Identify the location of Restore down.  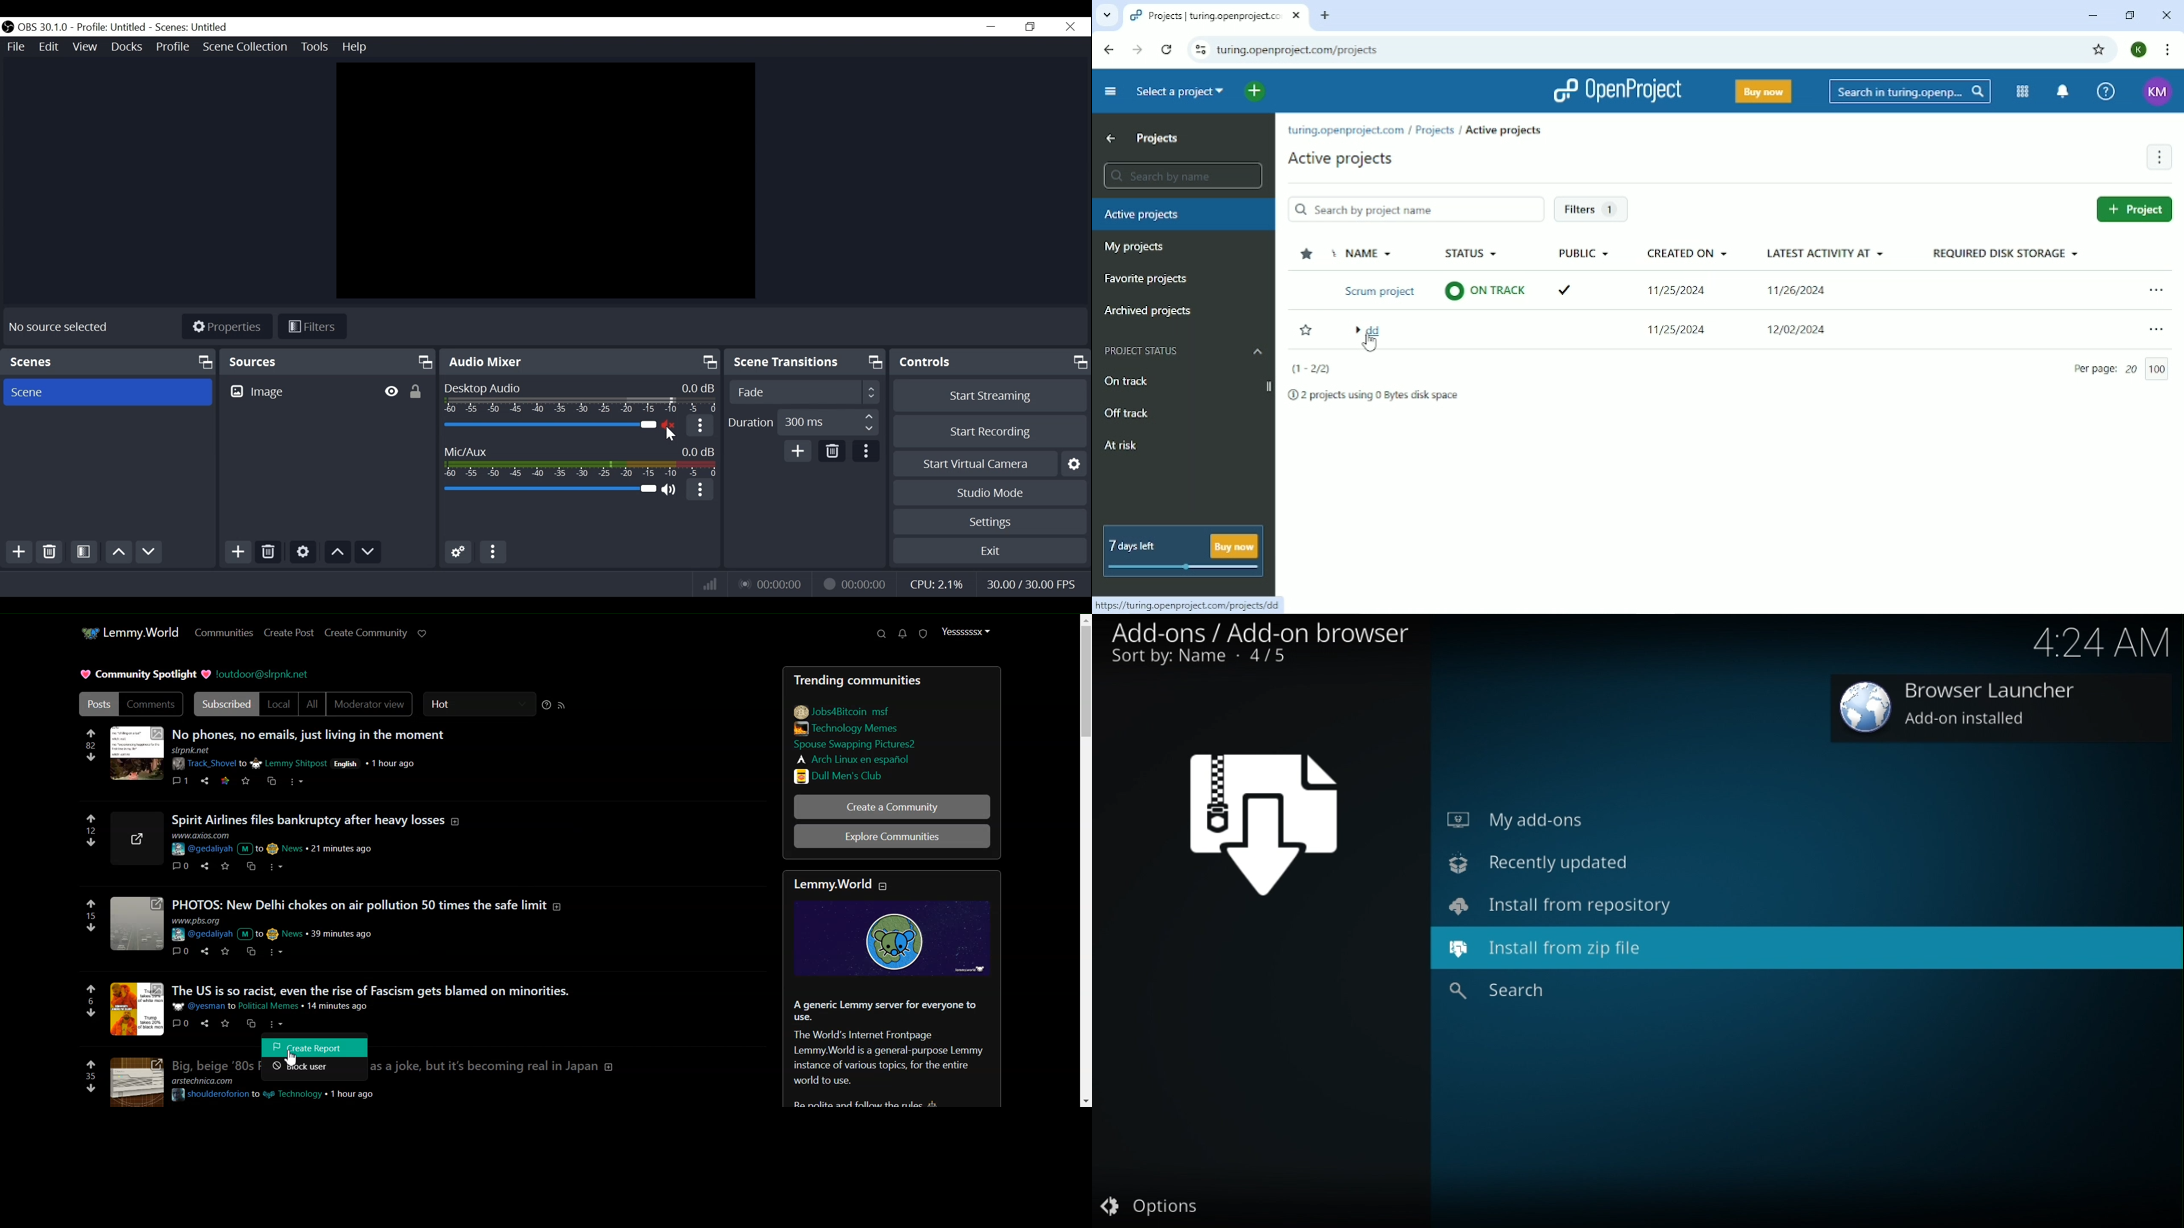
(2128, 14).